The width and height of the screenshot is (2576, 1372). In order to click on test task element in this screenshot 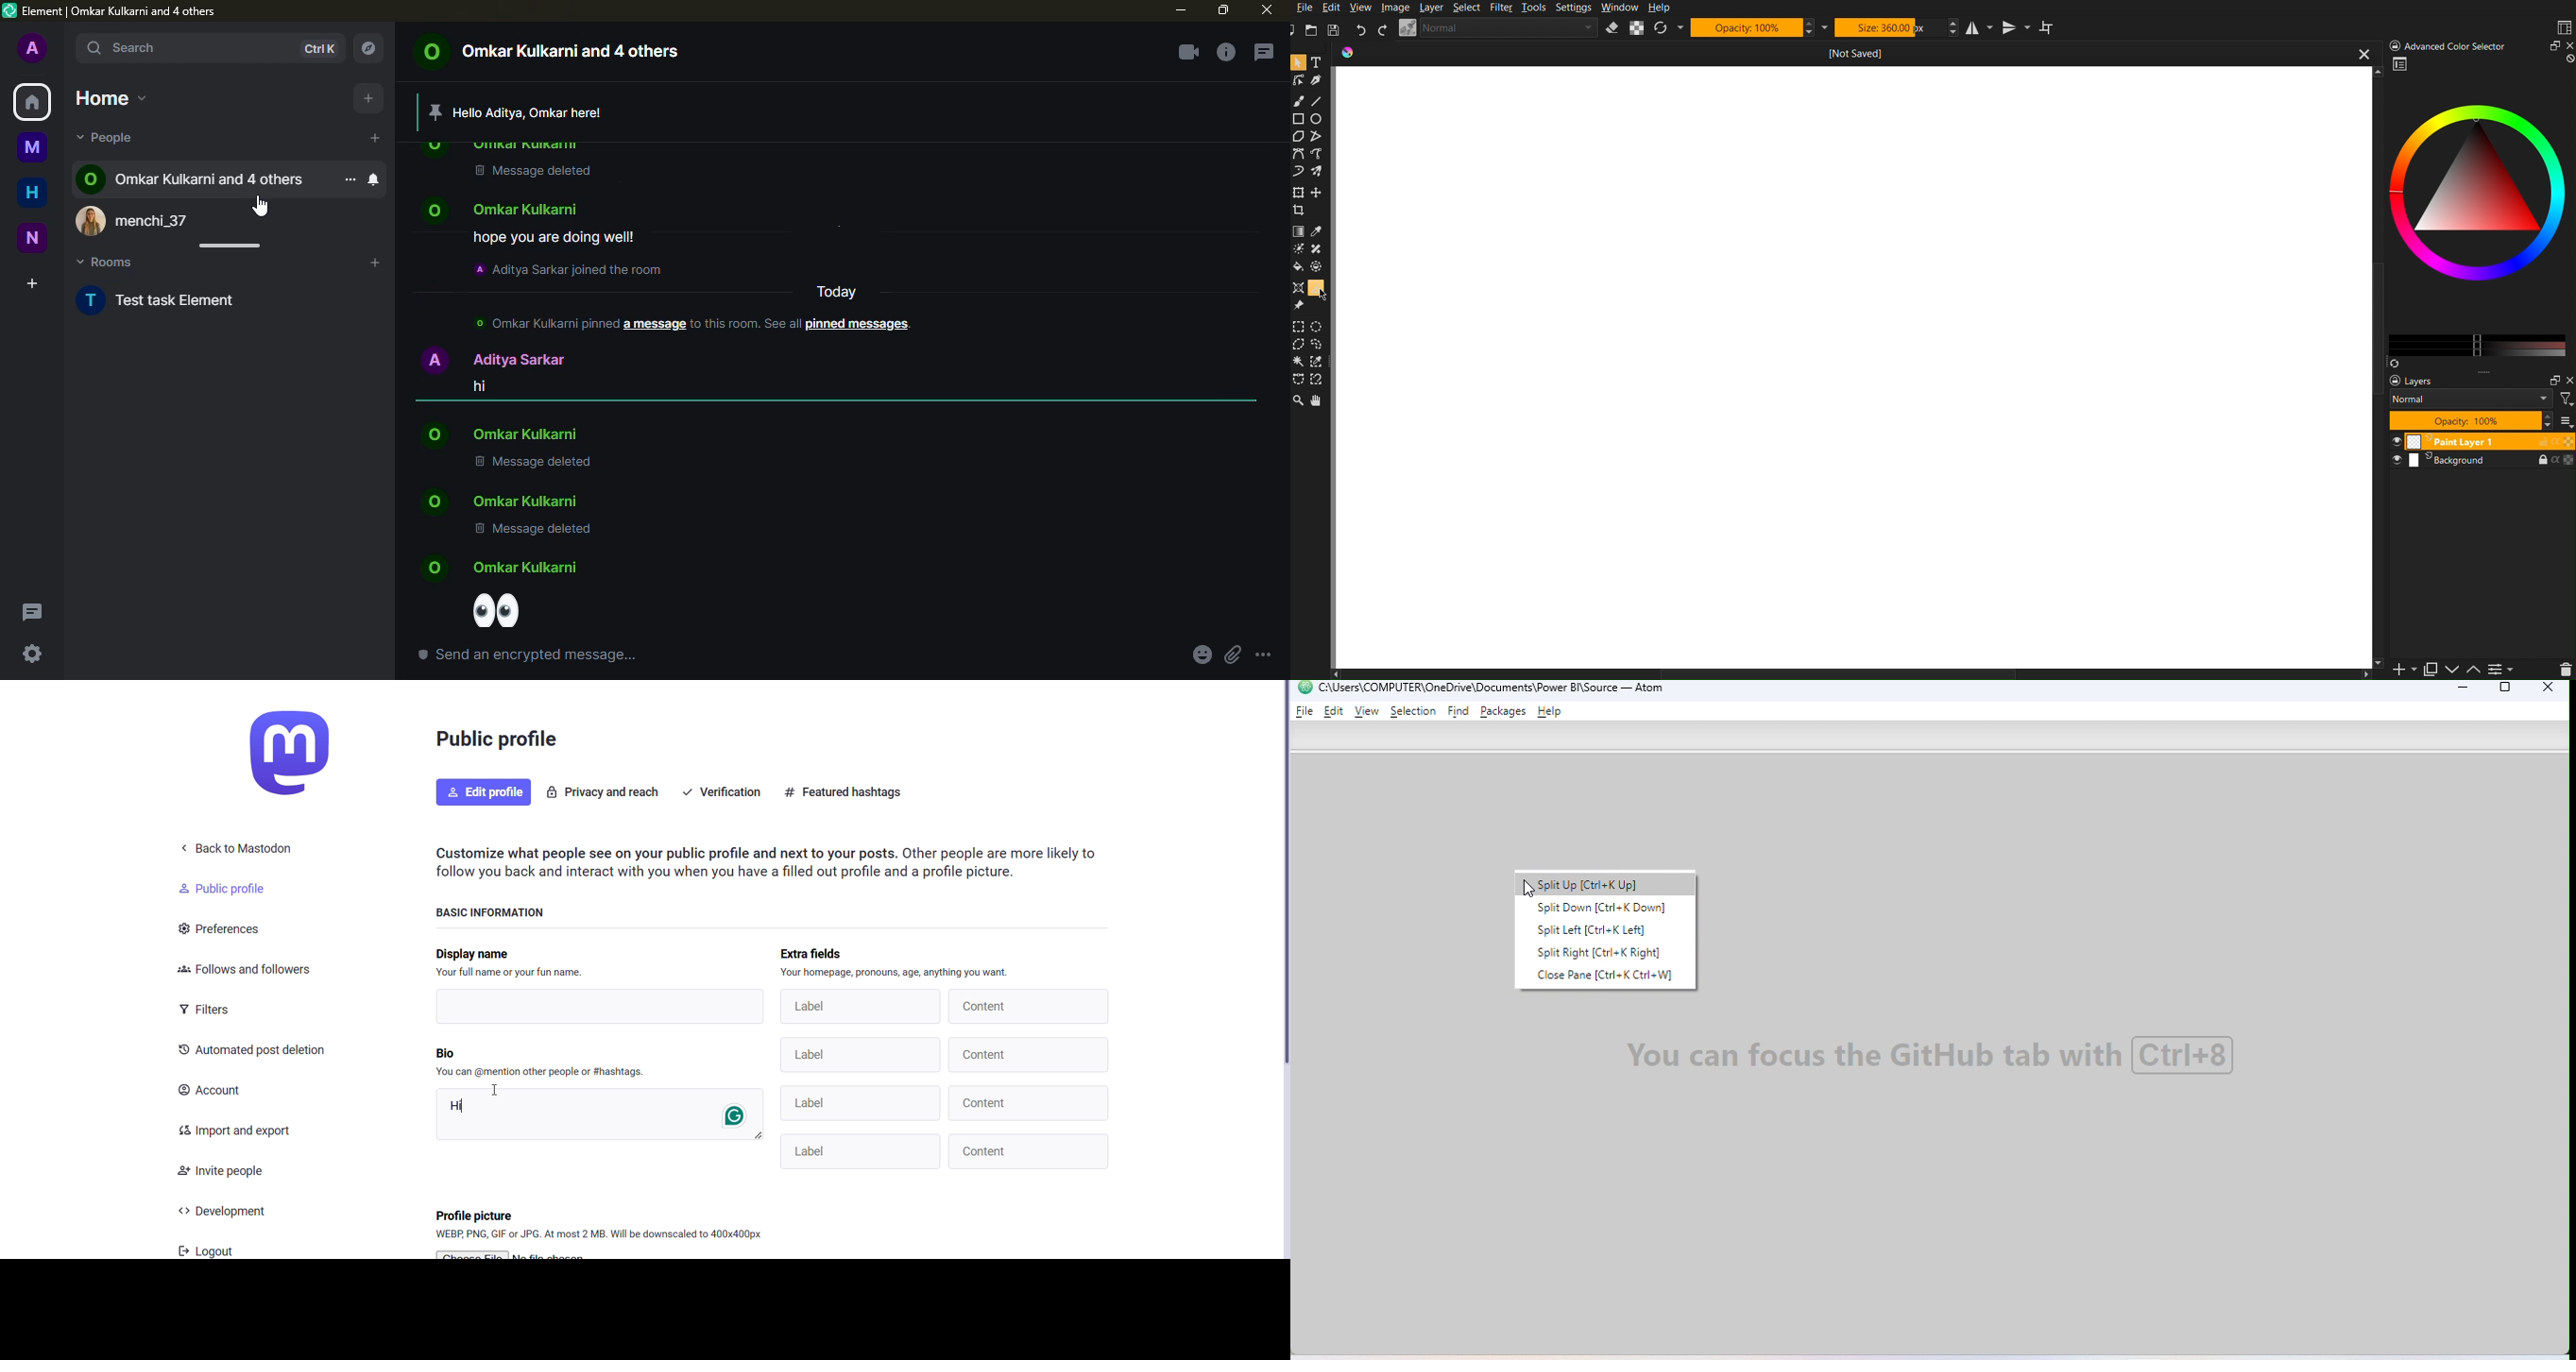, I will do `click(174, 299)`.